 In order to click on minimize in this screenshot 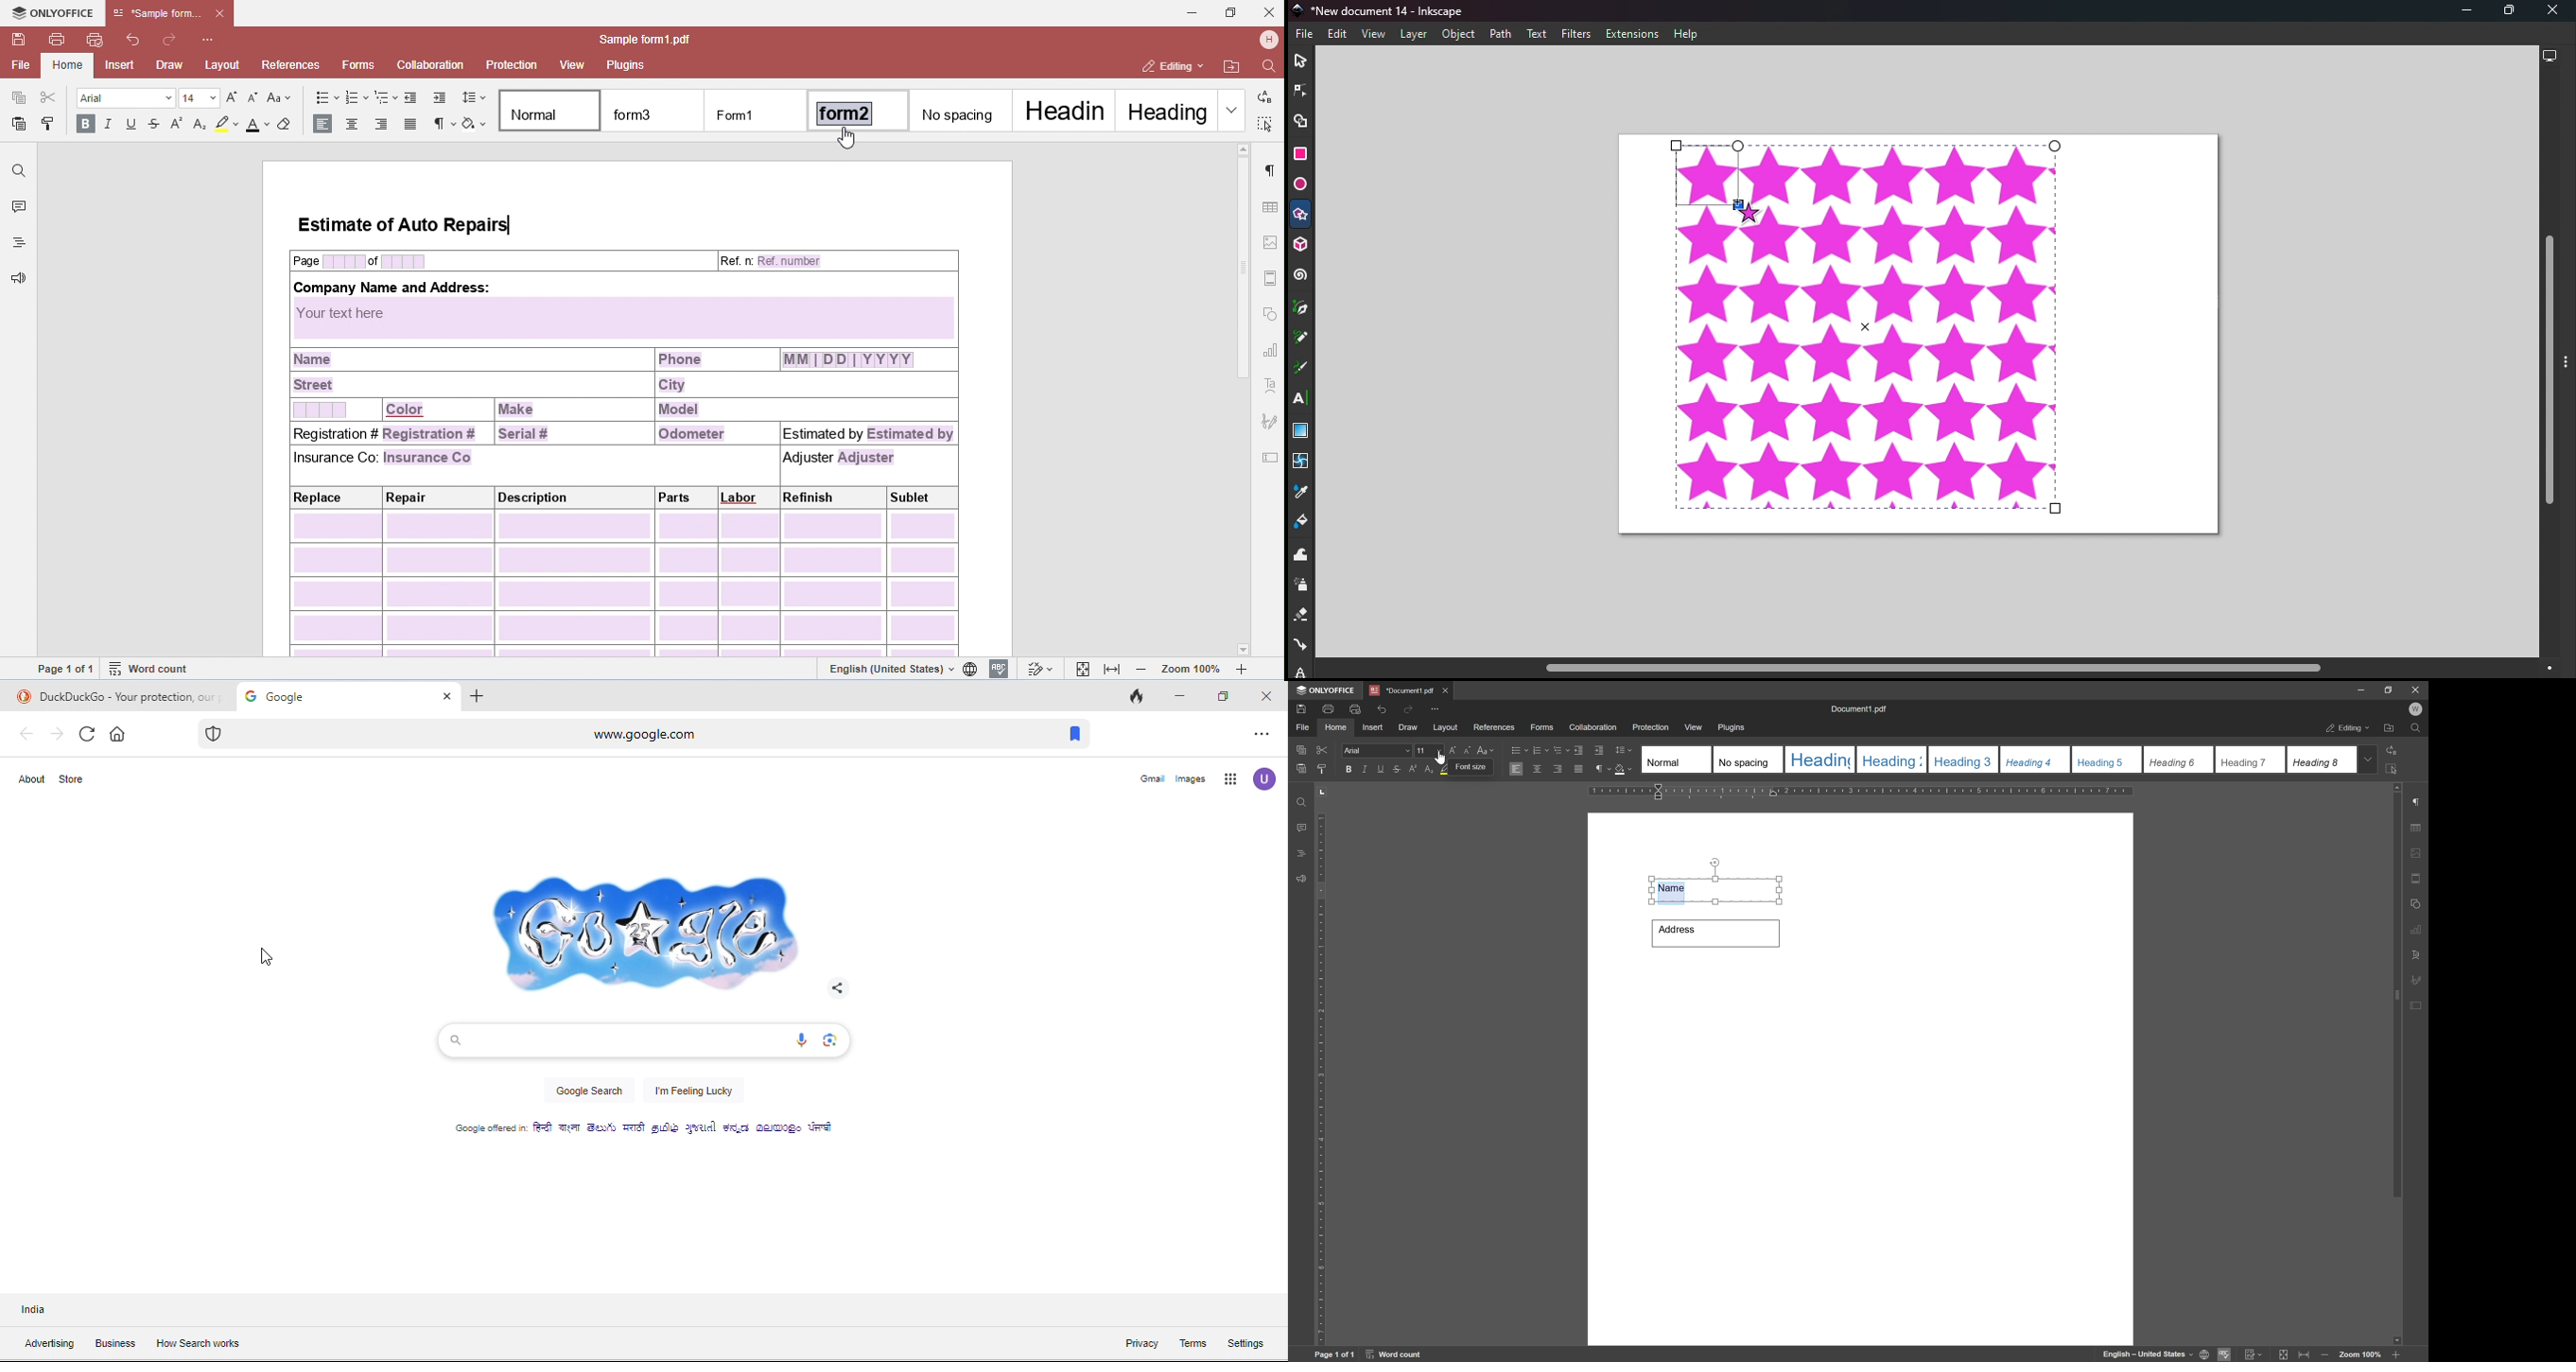, I will do `click(1177, 696)`.